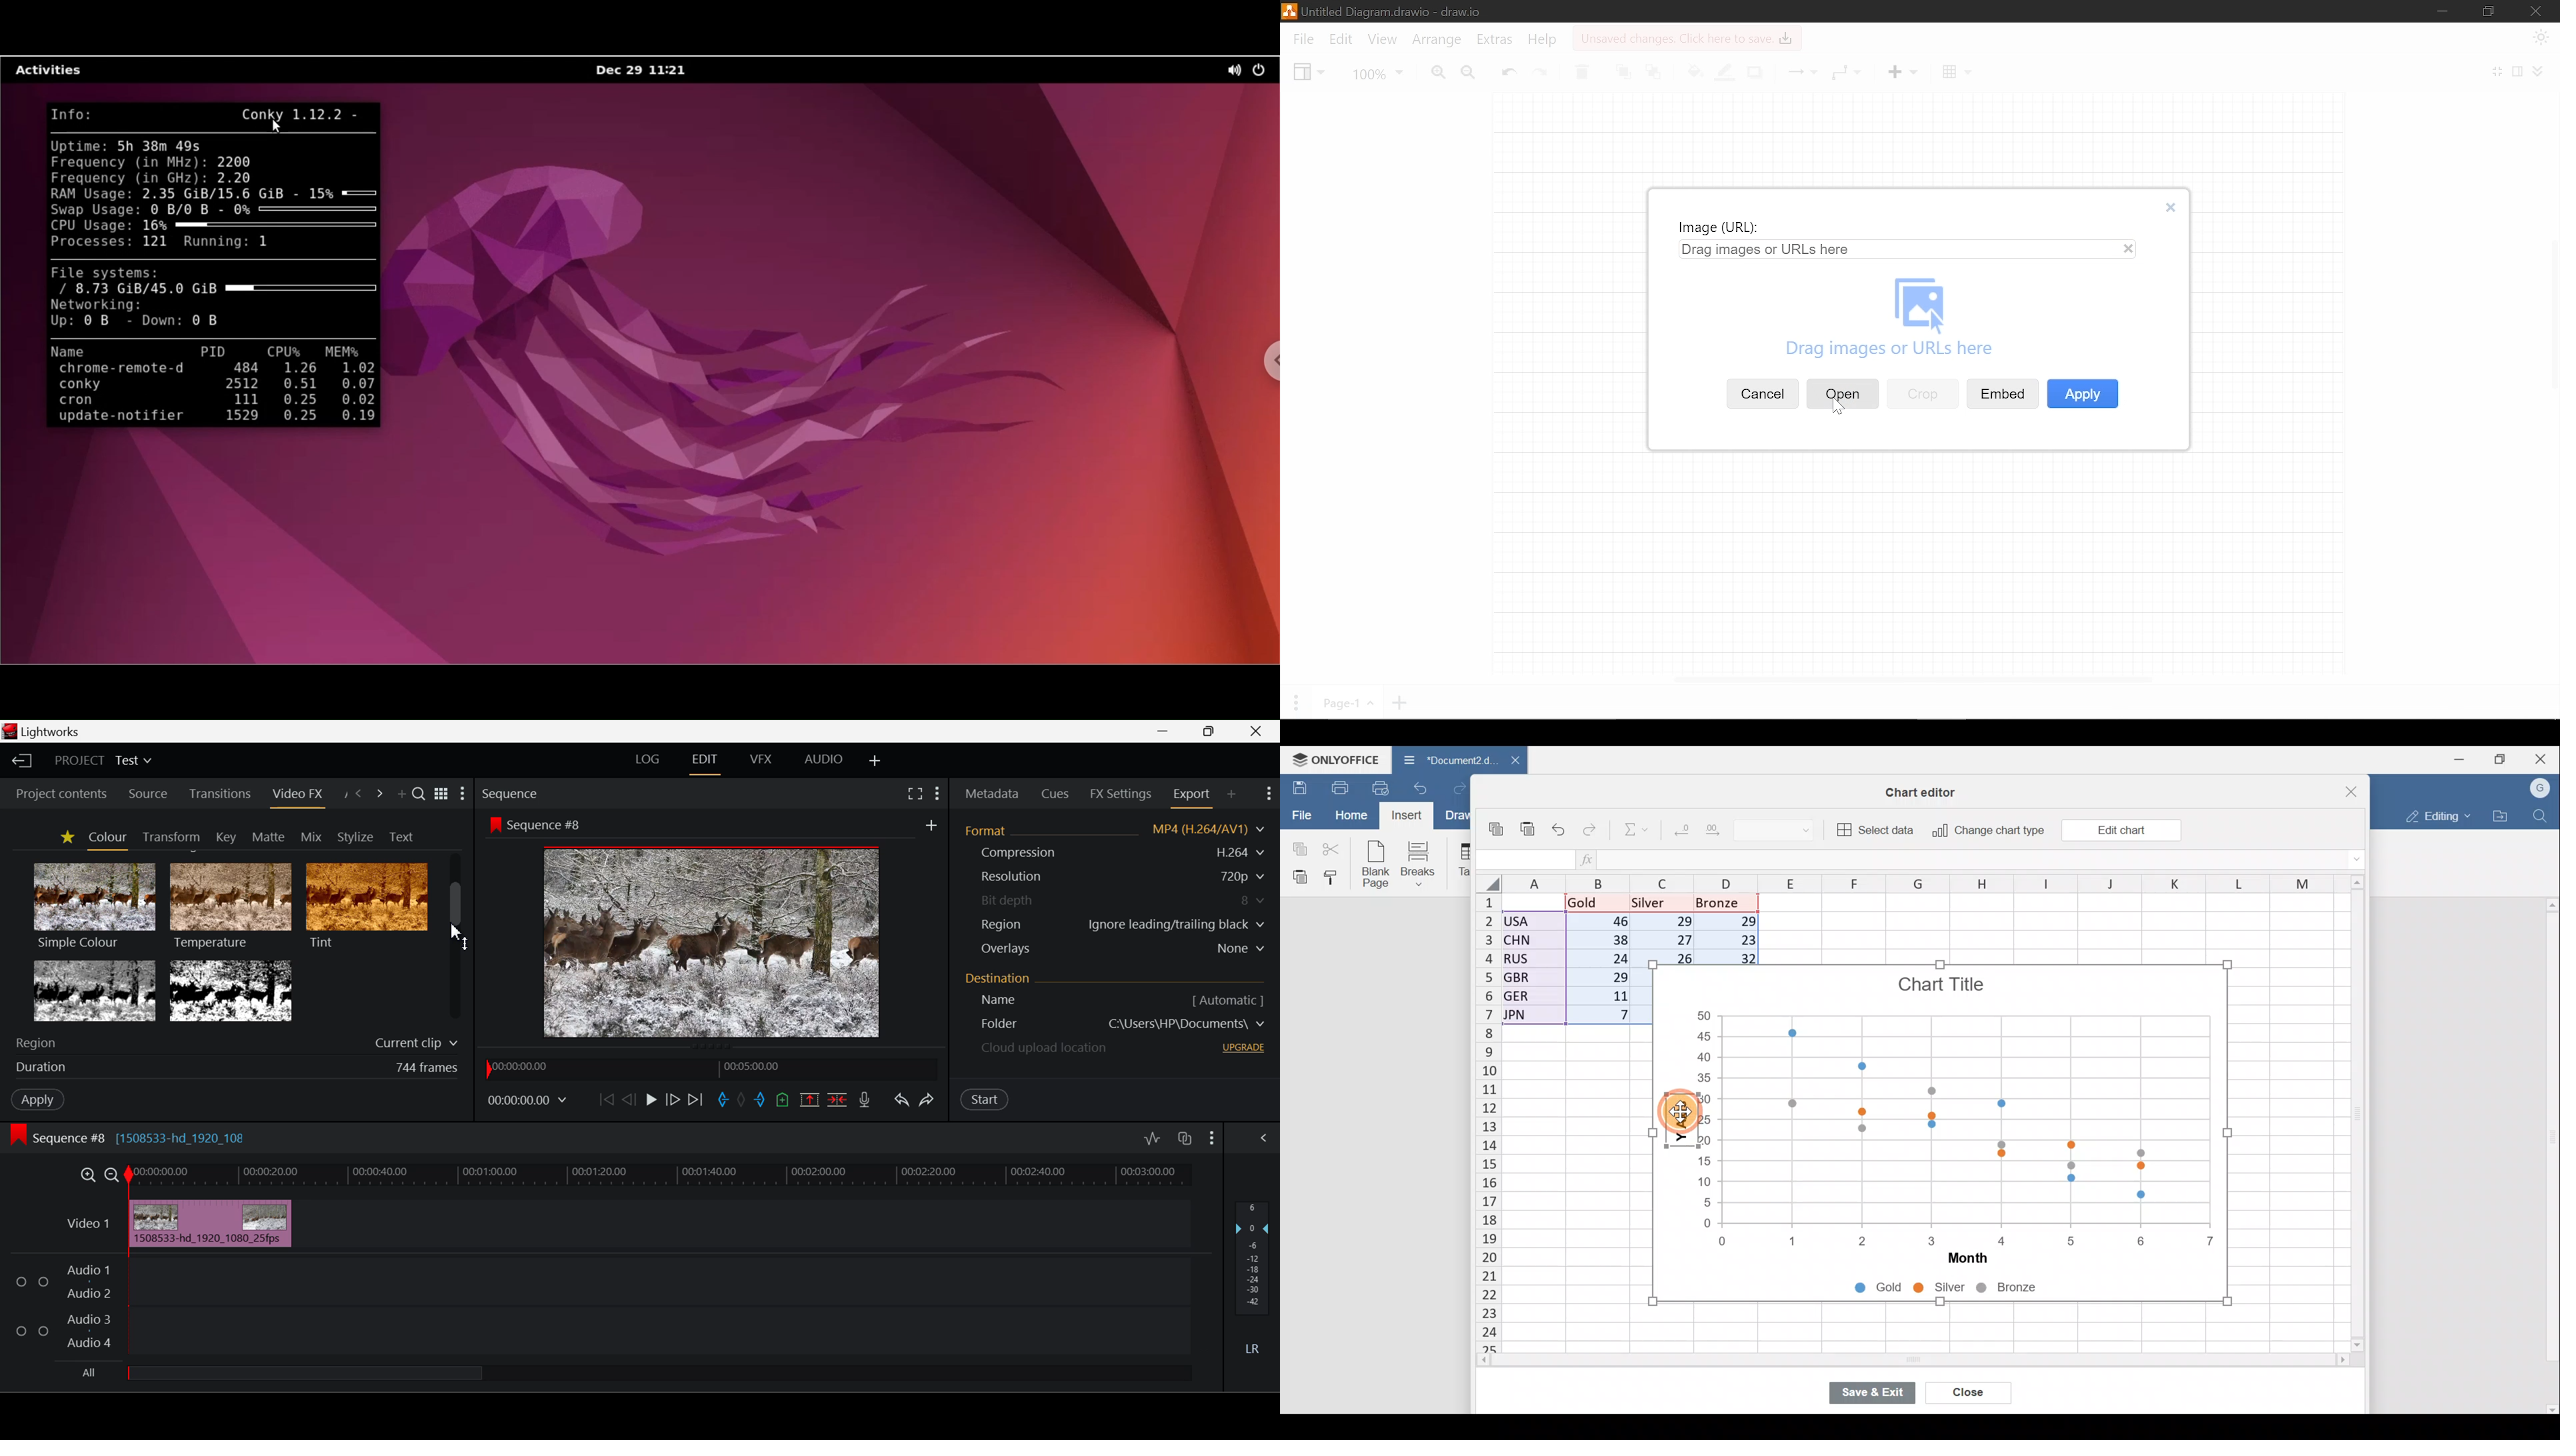 This screenshot has width=2576, height=1456. Describe the element at coordinates (360, 795) in the screenshot. I see `Previous Panel` at that location.